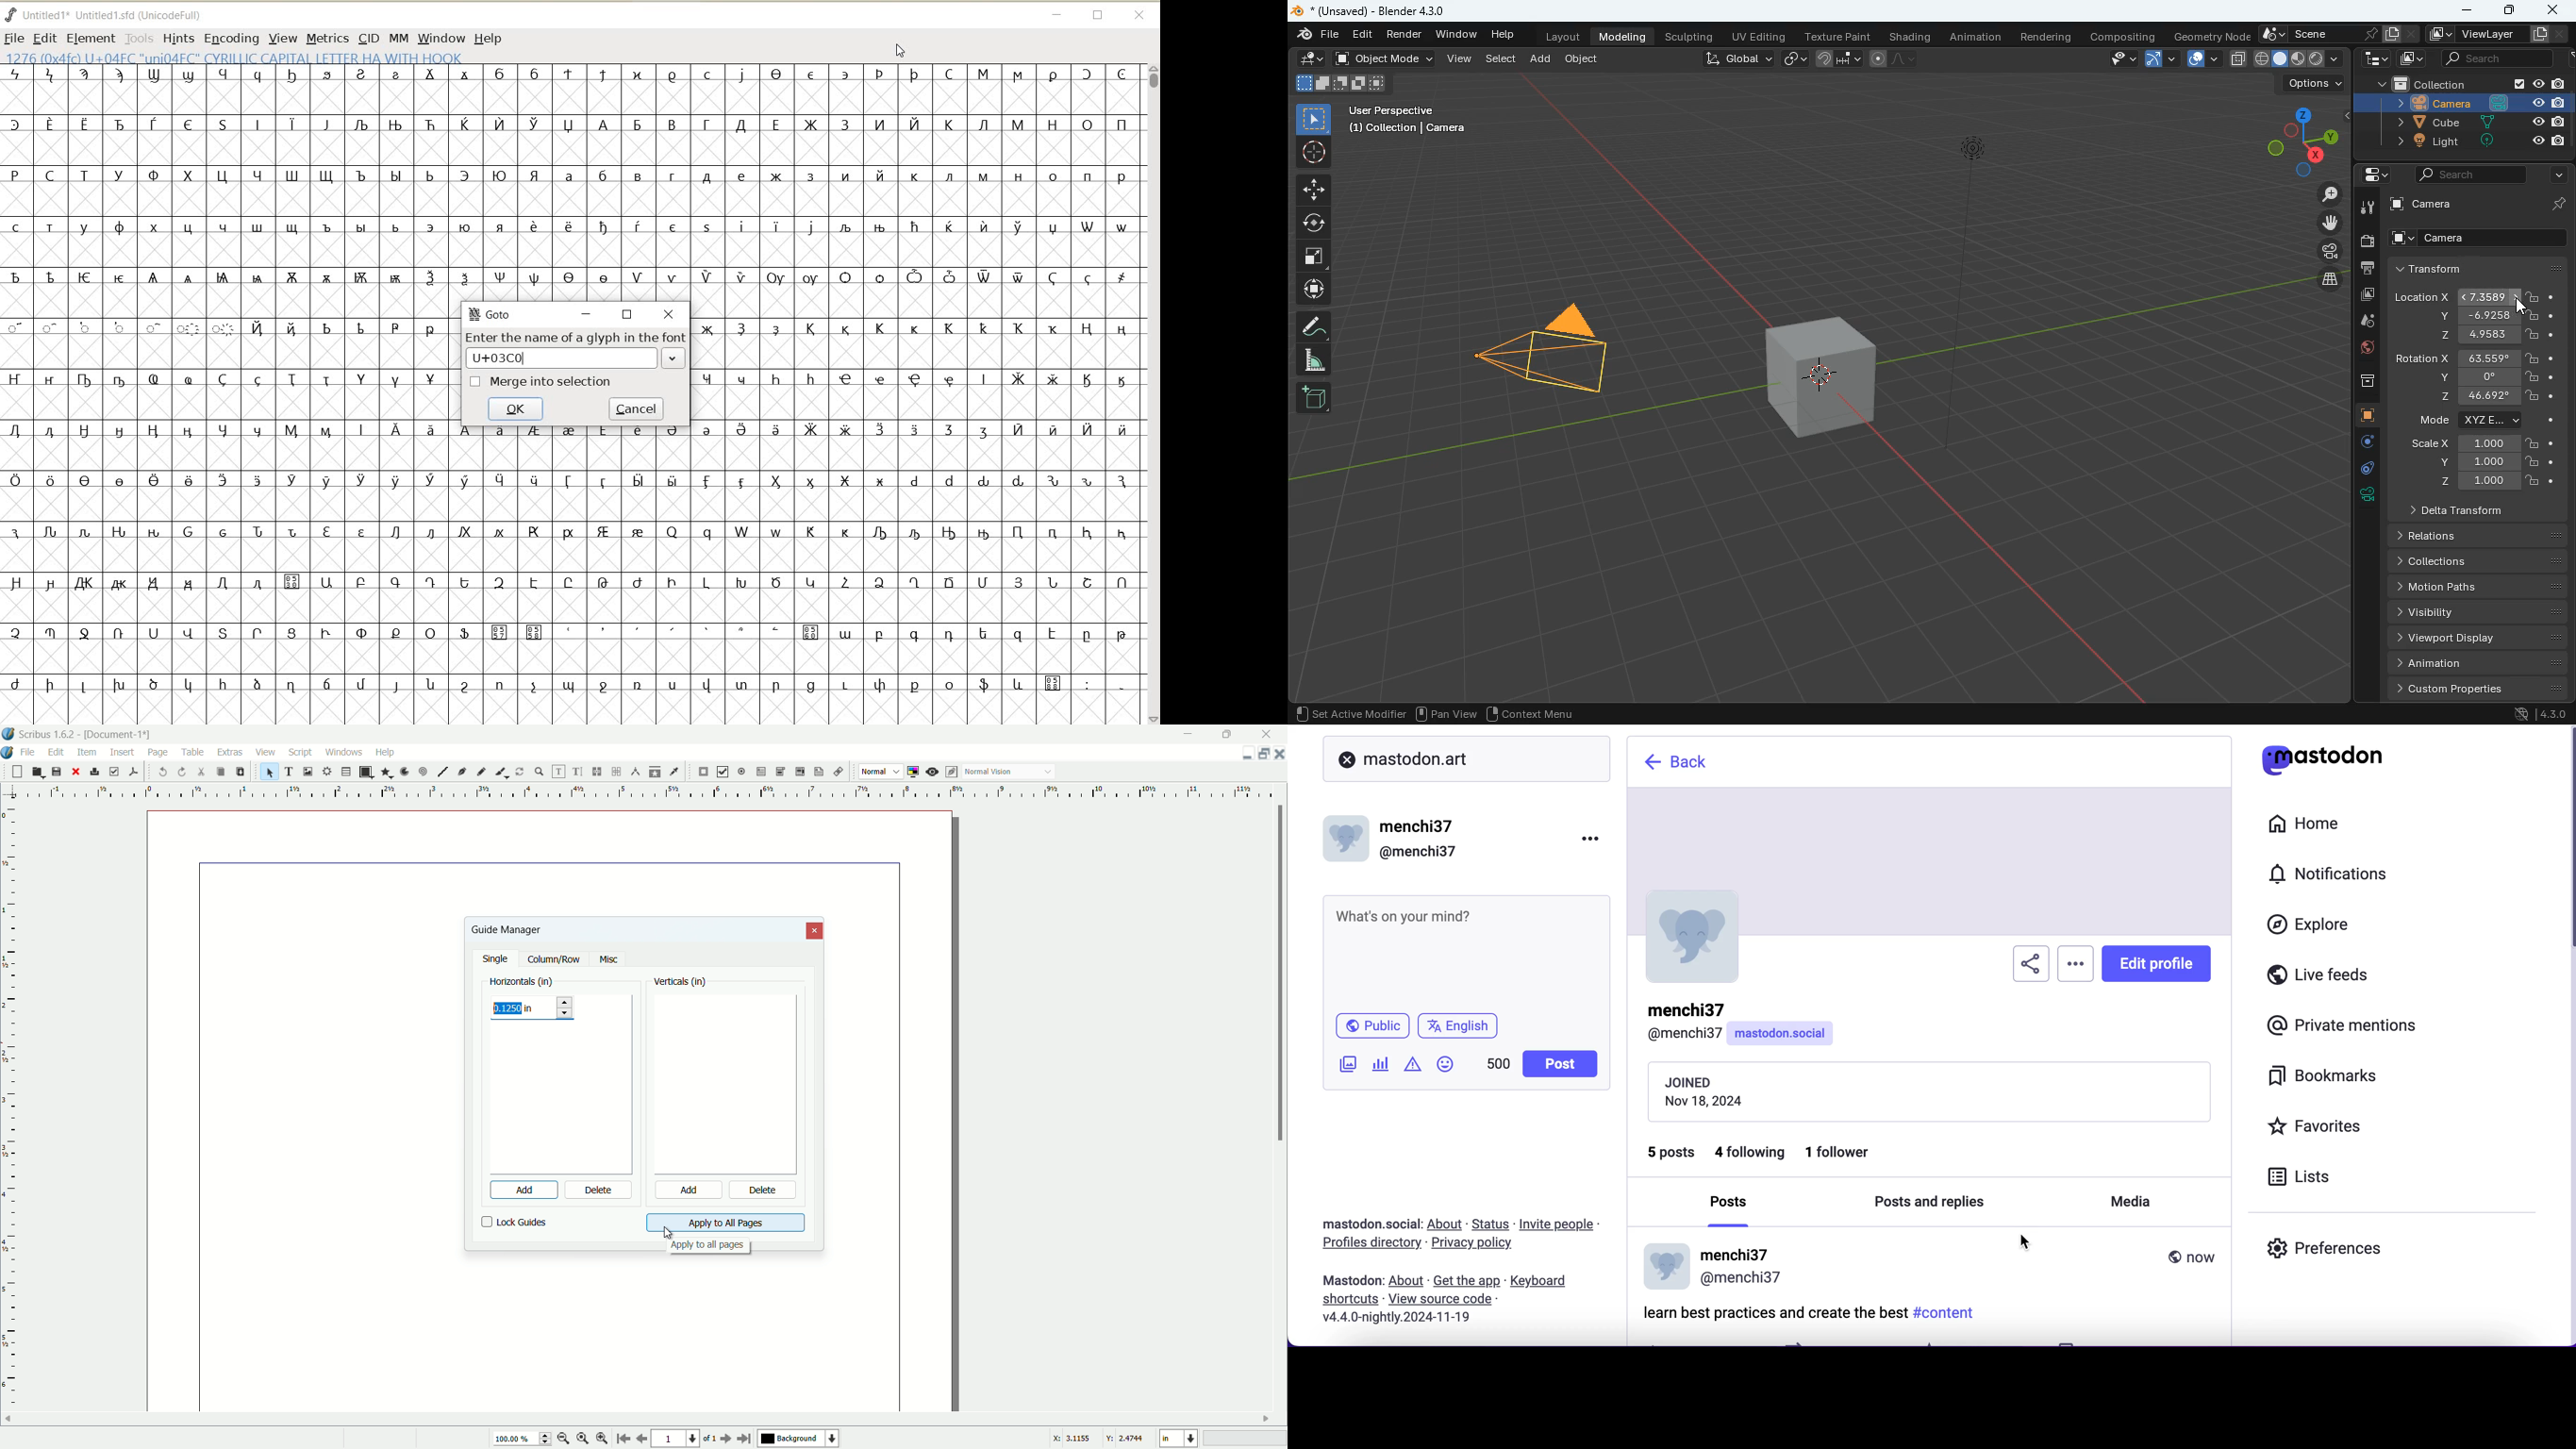 The height and width of the screenshot is (1456, 2576). I want to click on preflight verifier, so click(114, 772).